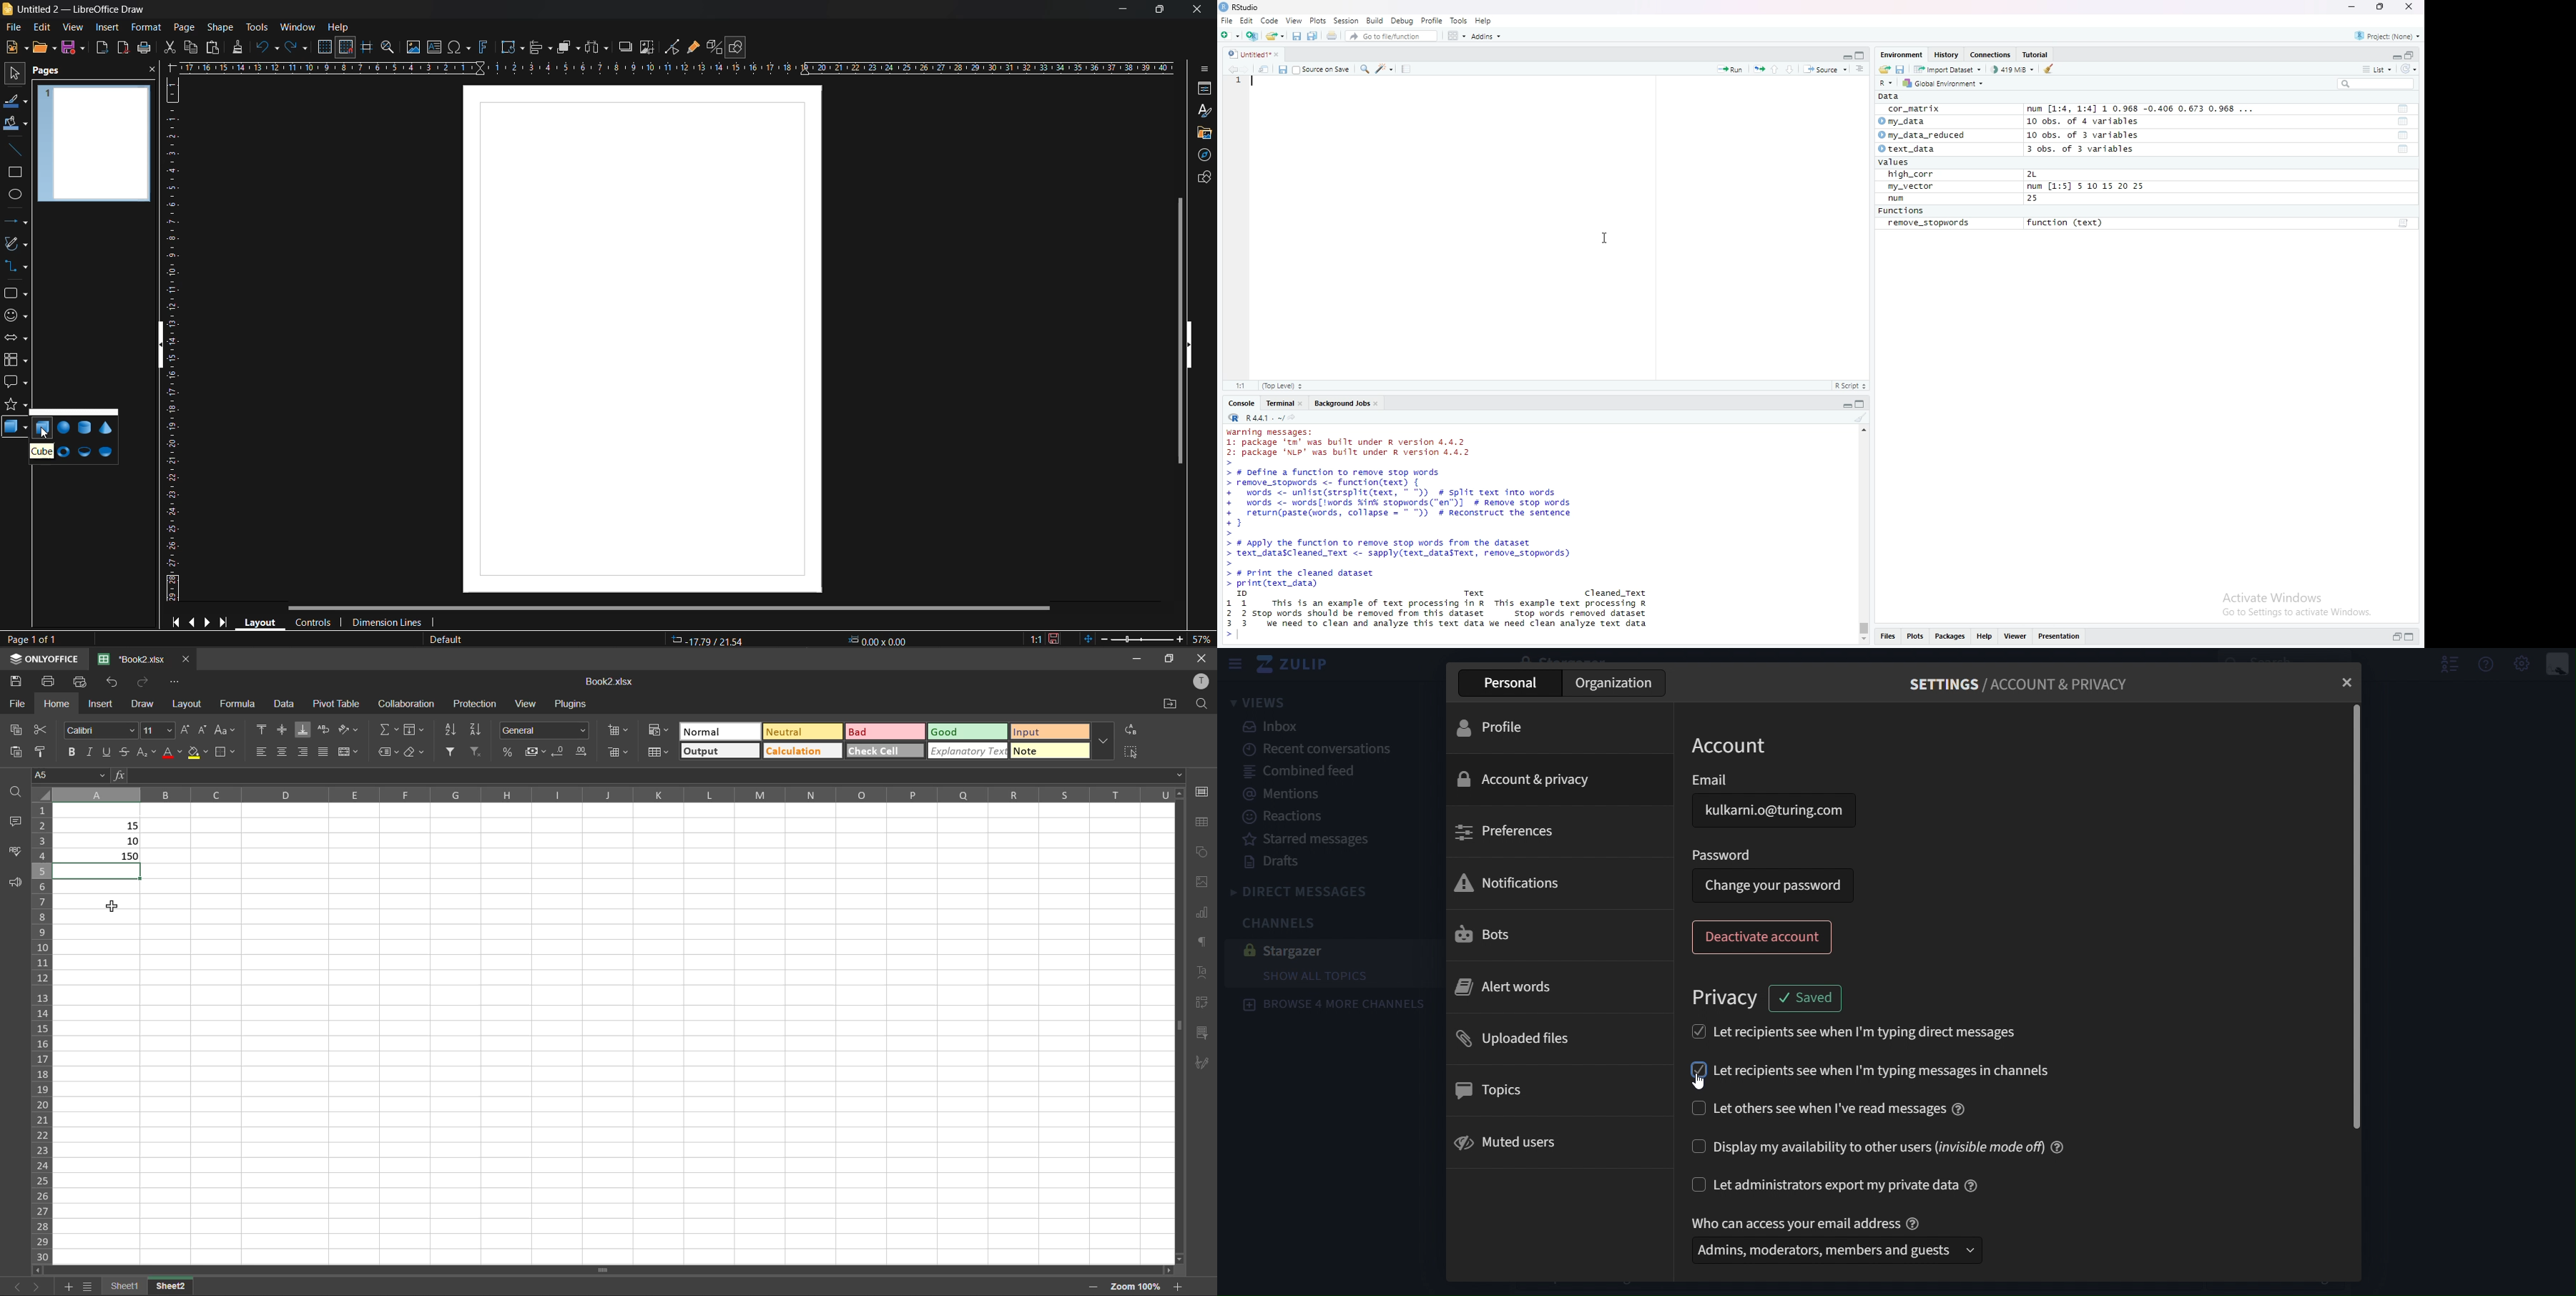 This screenshot has height=1316, width=2576. What do you see at coordinates (2297, 613) in the screenshot?
I see `Go to Settings to activate Windows.` at bounding box center [2297, 613].